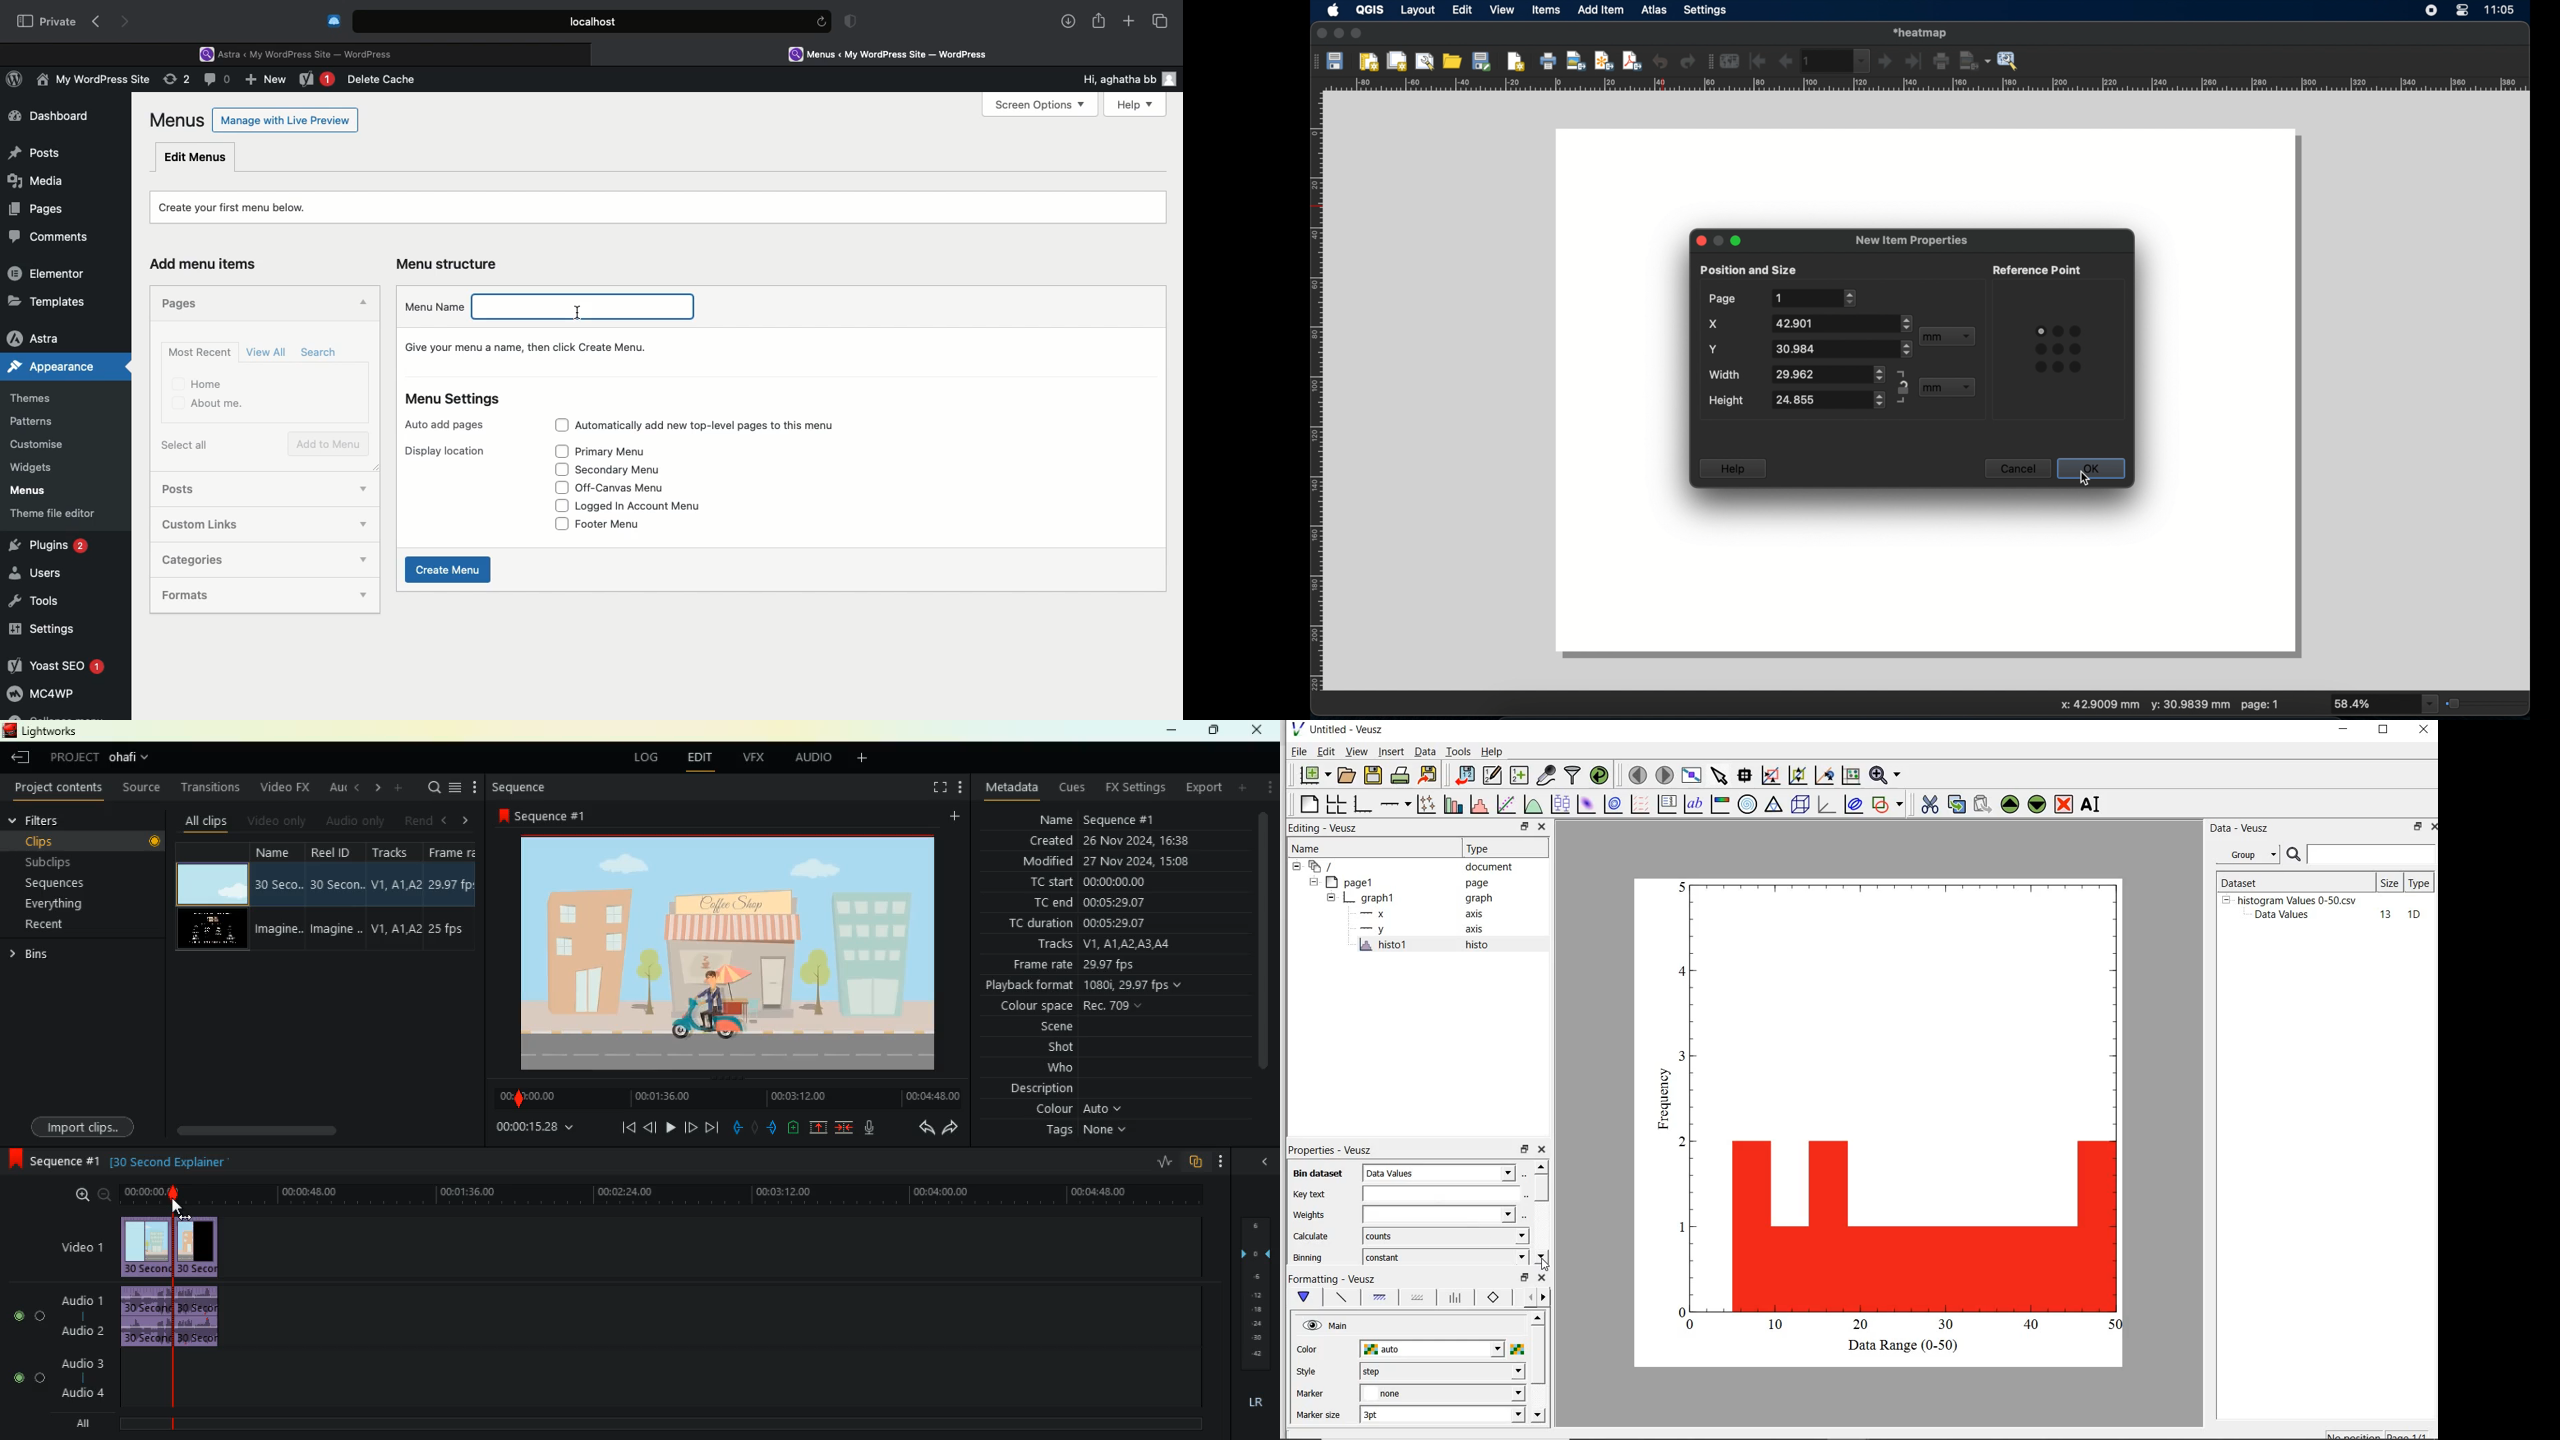 The width and height of the screenshot is (2576, 1456). Describe the element at coordinates (722, 1099) in the screenshot. I see `timeline` at that location.